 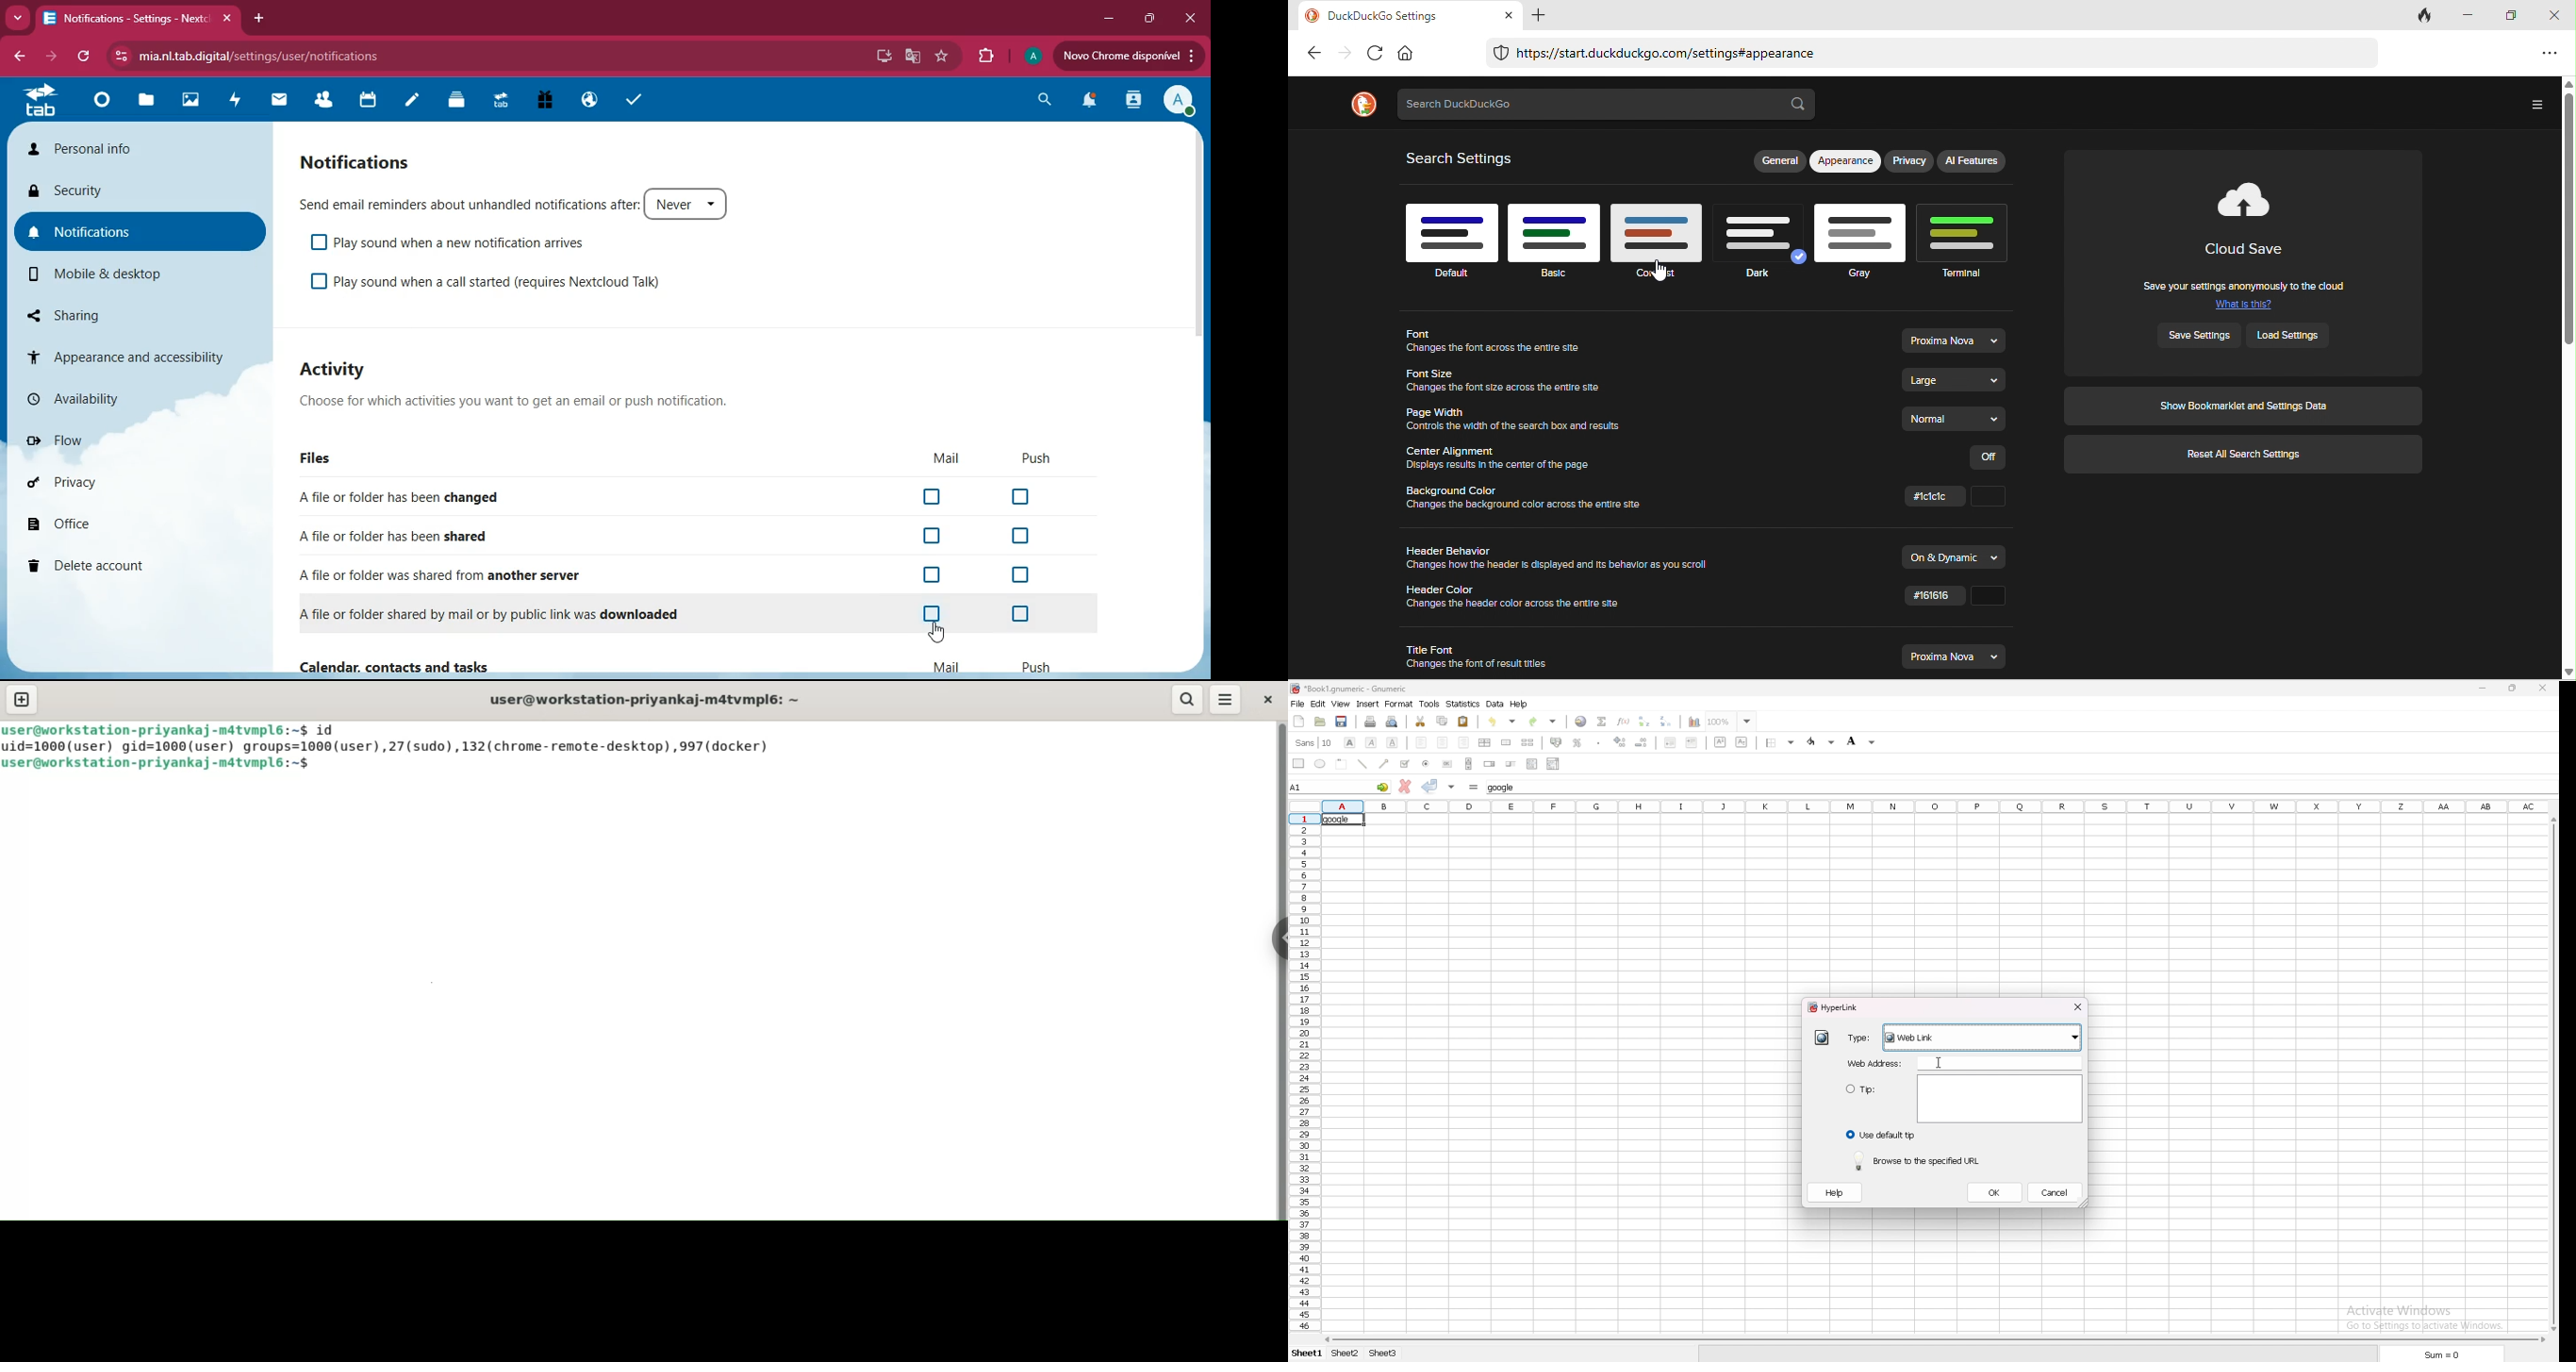 What do you see at coordinates (1669, 742) in the screenshot?
I see `decrease indent` at bounding box center [1669, 742].